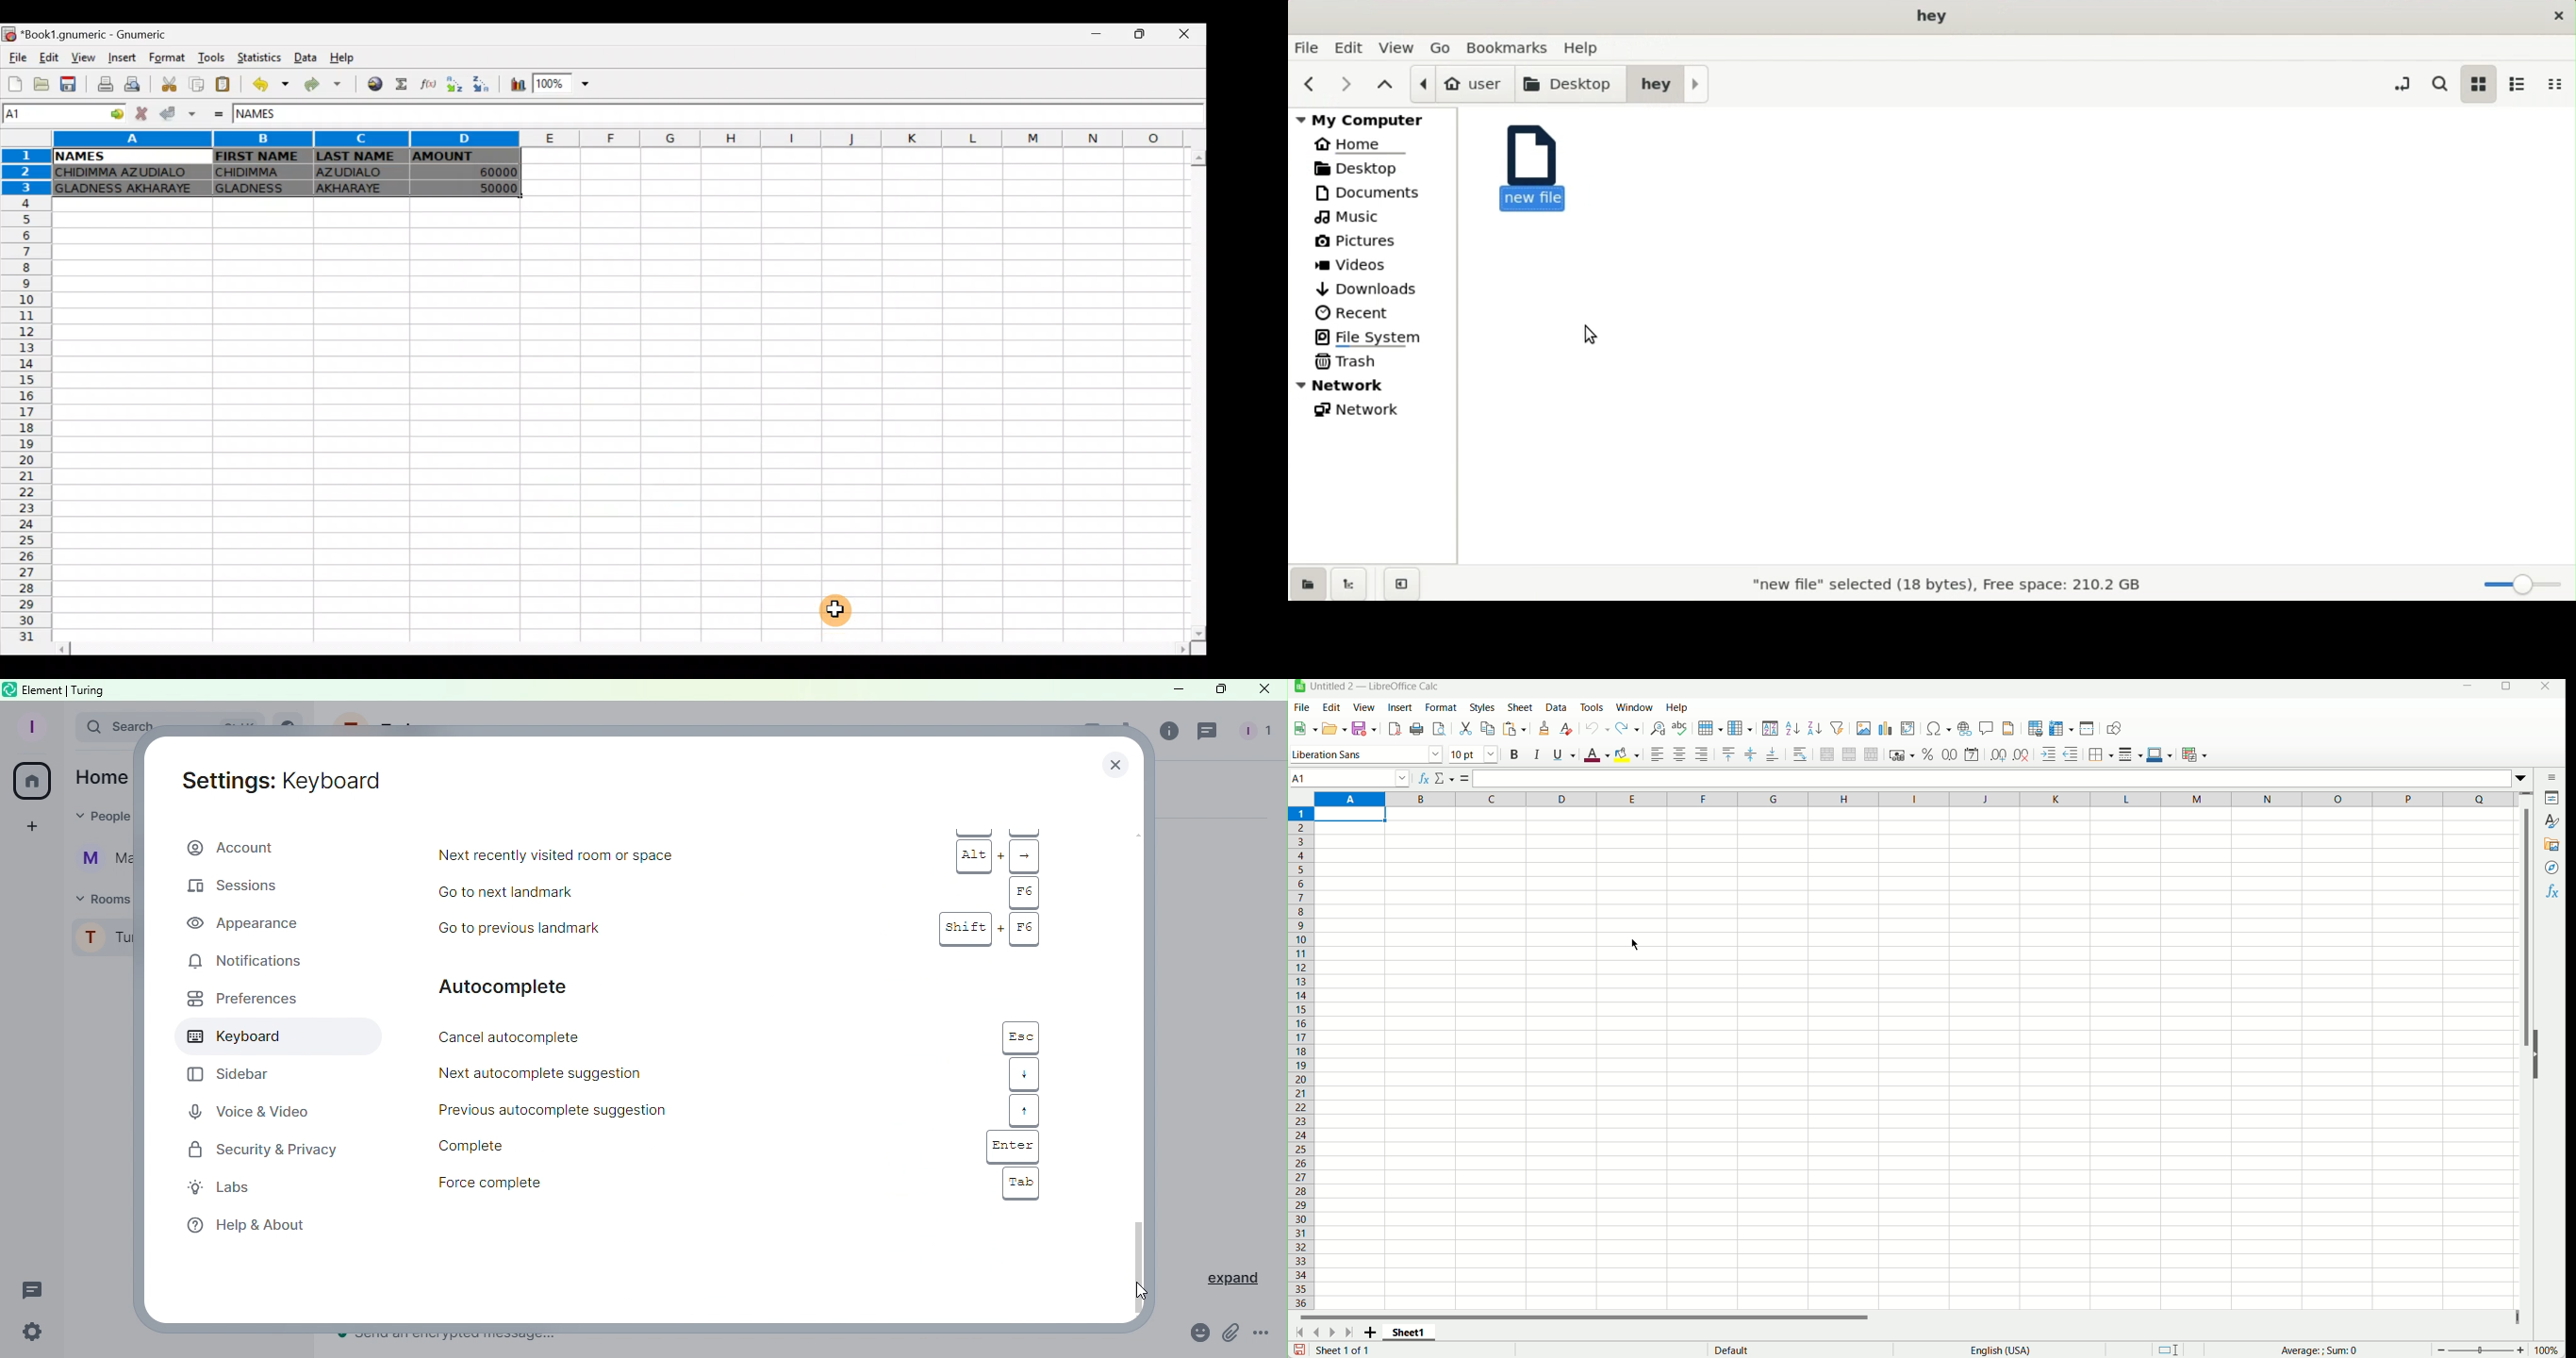 The width and height of the screenshot is (2576, 1372). Describe the element at coordinates (559, 1184) in the screenshot. I see `Force complete` at that location.